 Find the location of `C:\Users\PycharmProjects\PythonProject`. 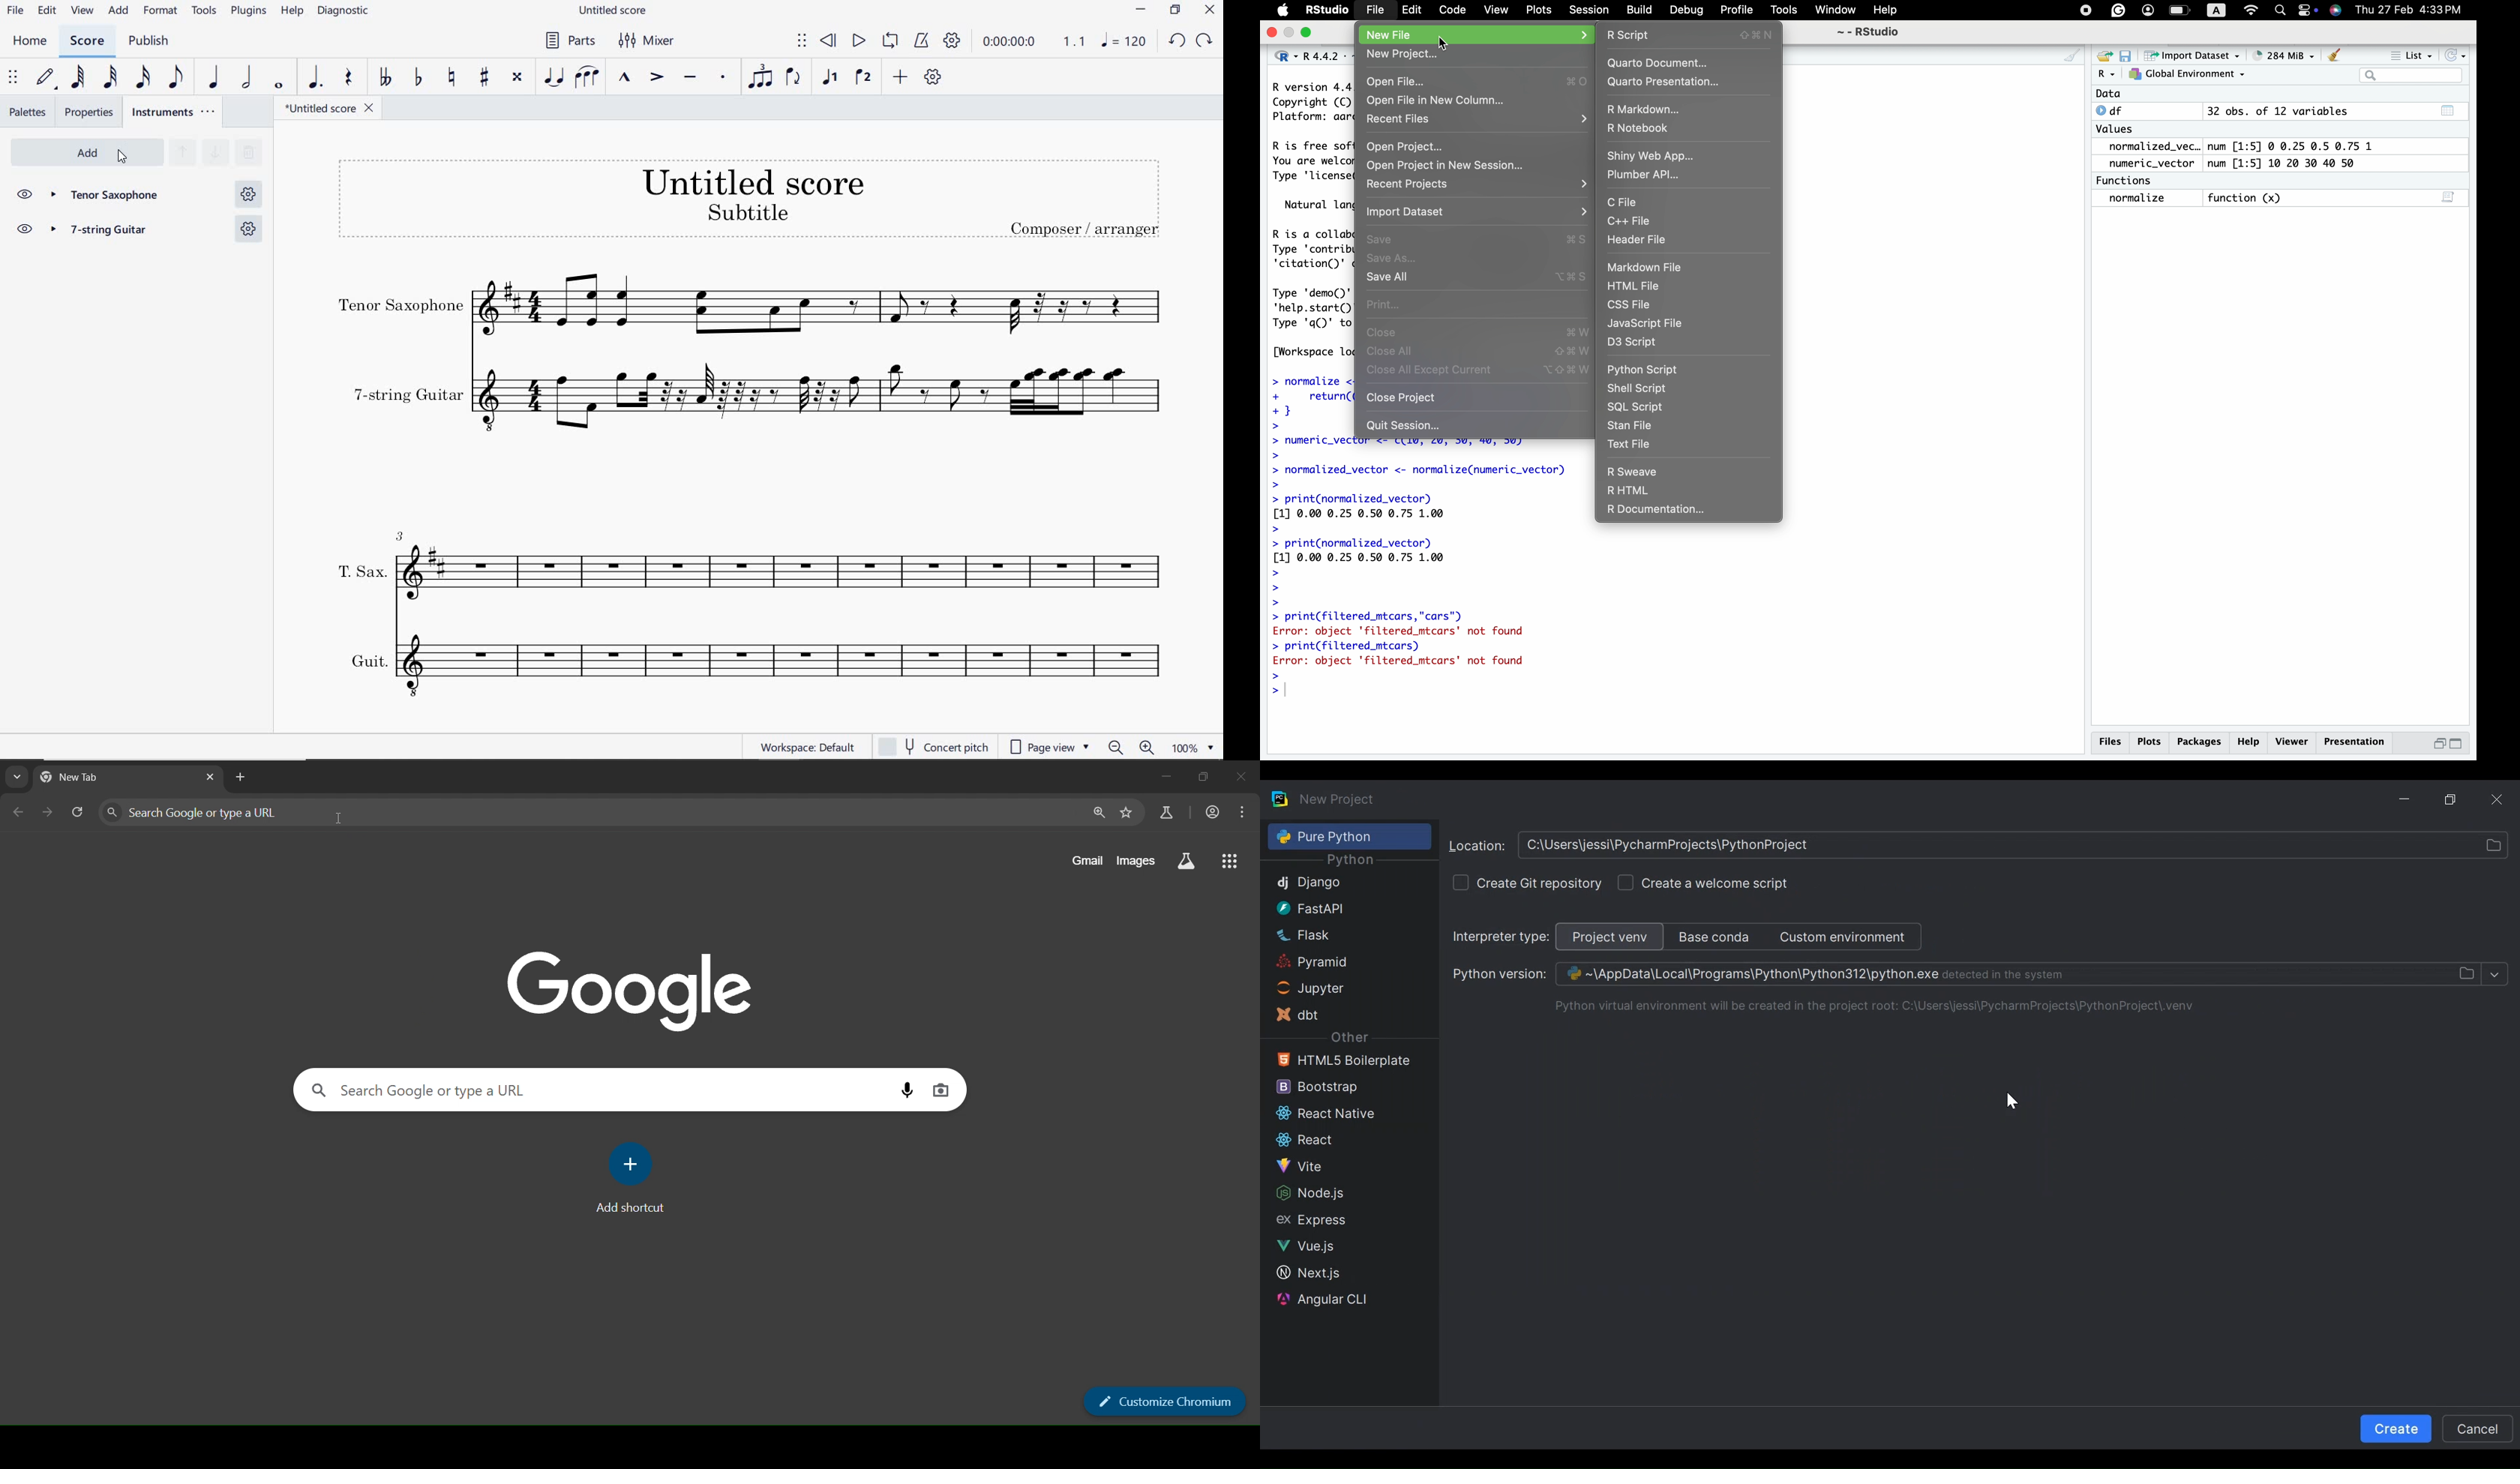

C:\Users\PycharmProjects\PythonProject is located at coordinates (1925, 845).